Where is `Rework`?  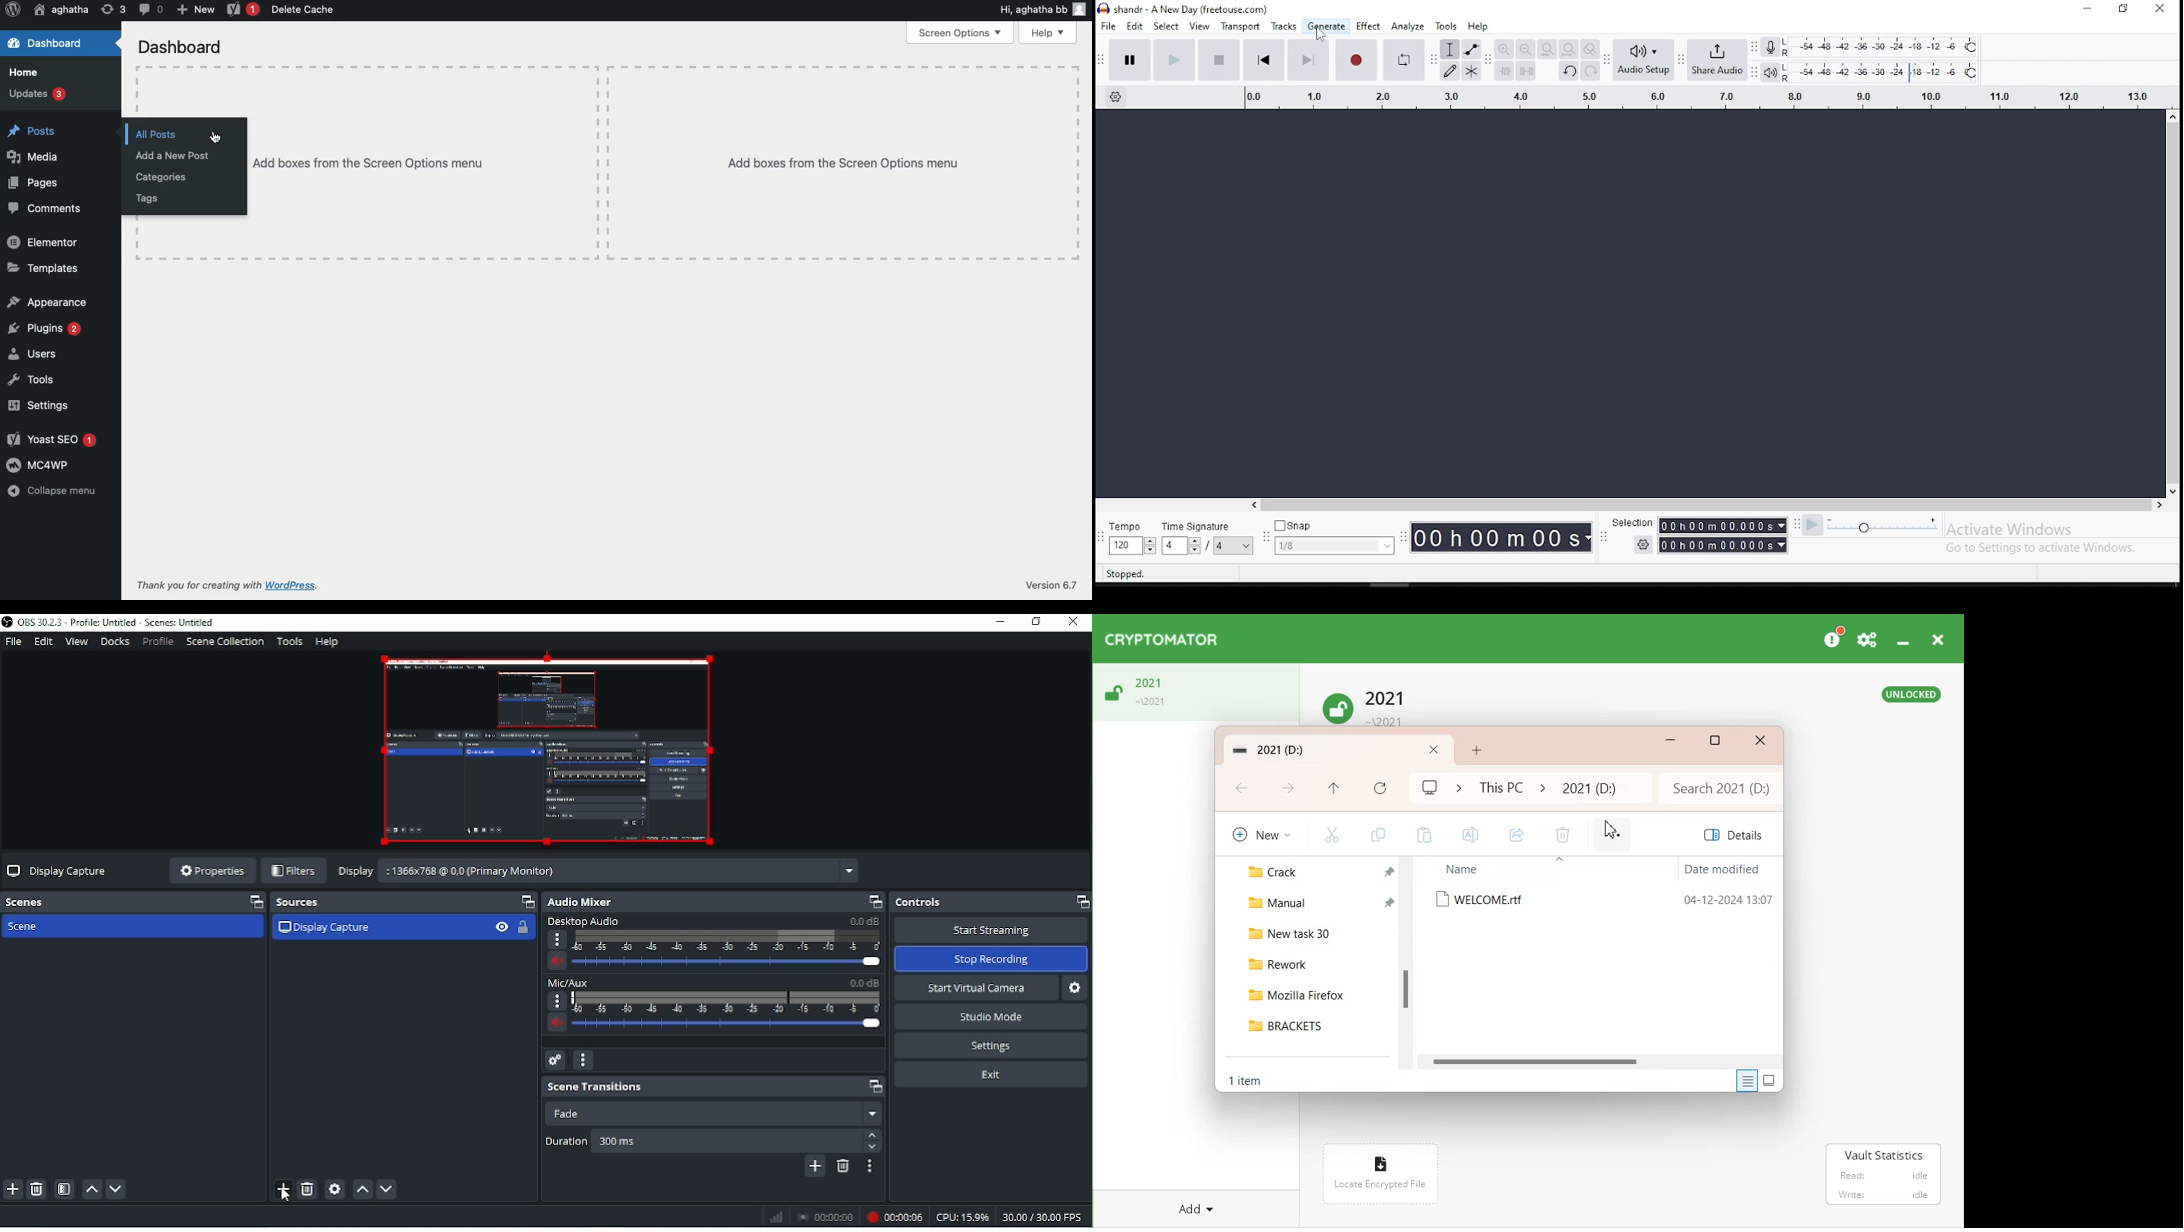
Rework is located at coordinates (1310, 966).